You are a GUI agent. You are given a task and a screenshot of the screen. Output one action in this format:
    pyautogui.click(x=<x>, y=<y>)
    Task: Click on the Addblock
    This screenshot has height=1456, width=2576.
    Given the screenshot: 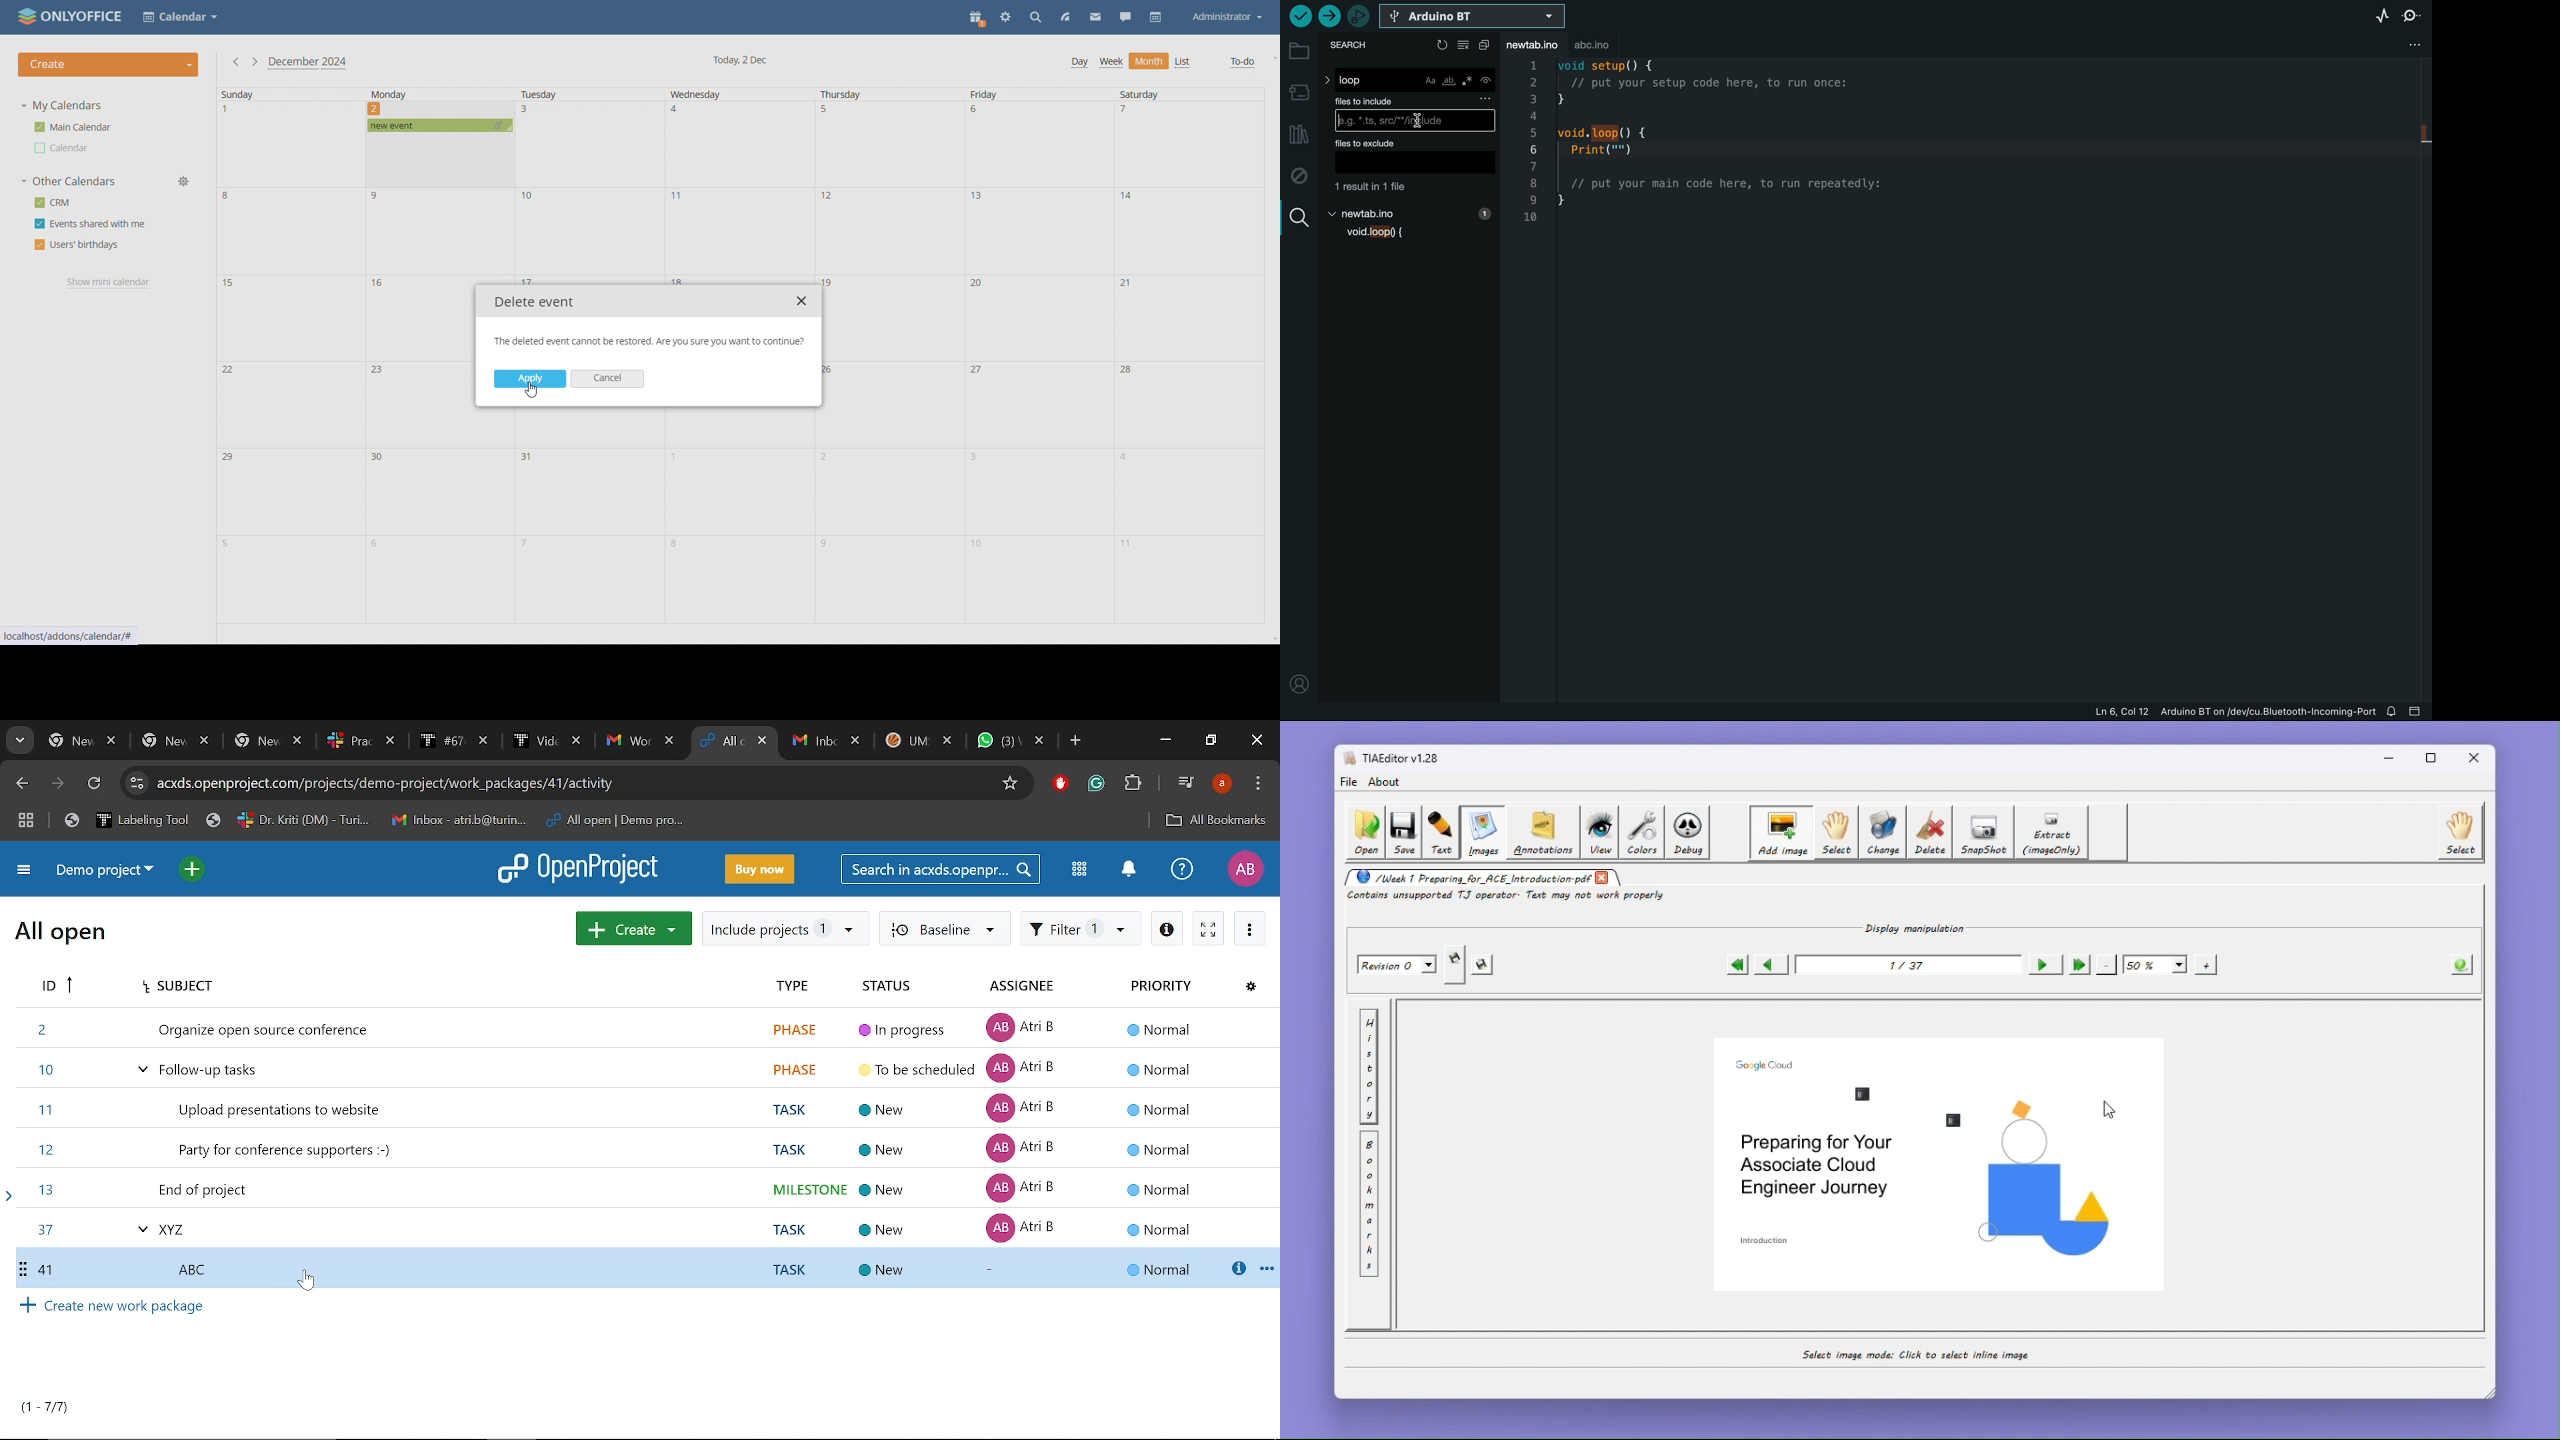 What is the action you would take?
    pyautogui.click(x=1061, y=784)
    